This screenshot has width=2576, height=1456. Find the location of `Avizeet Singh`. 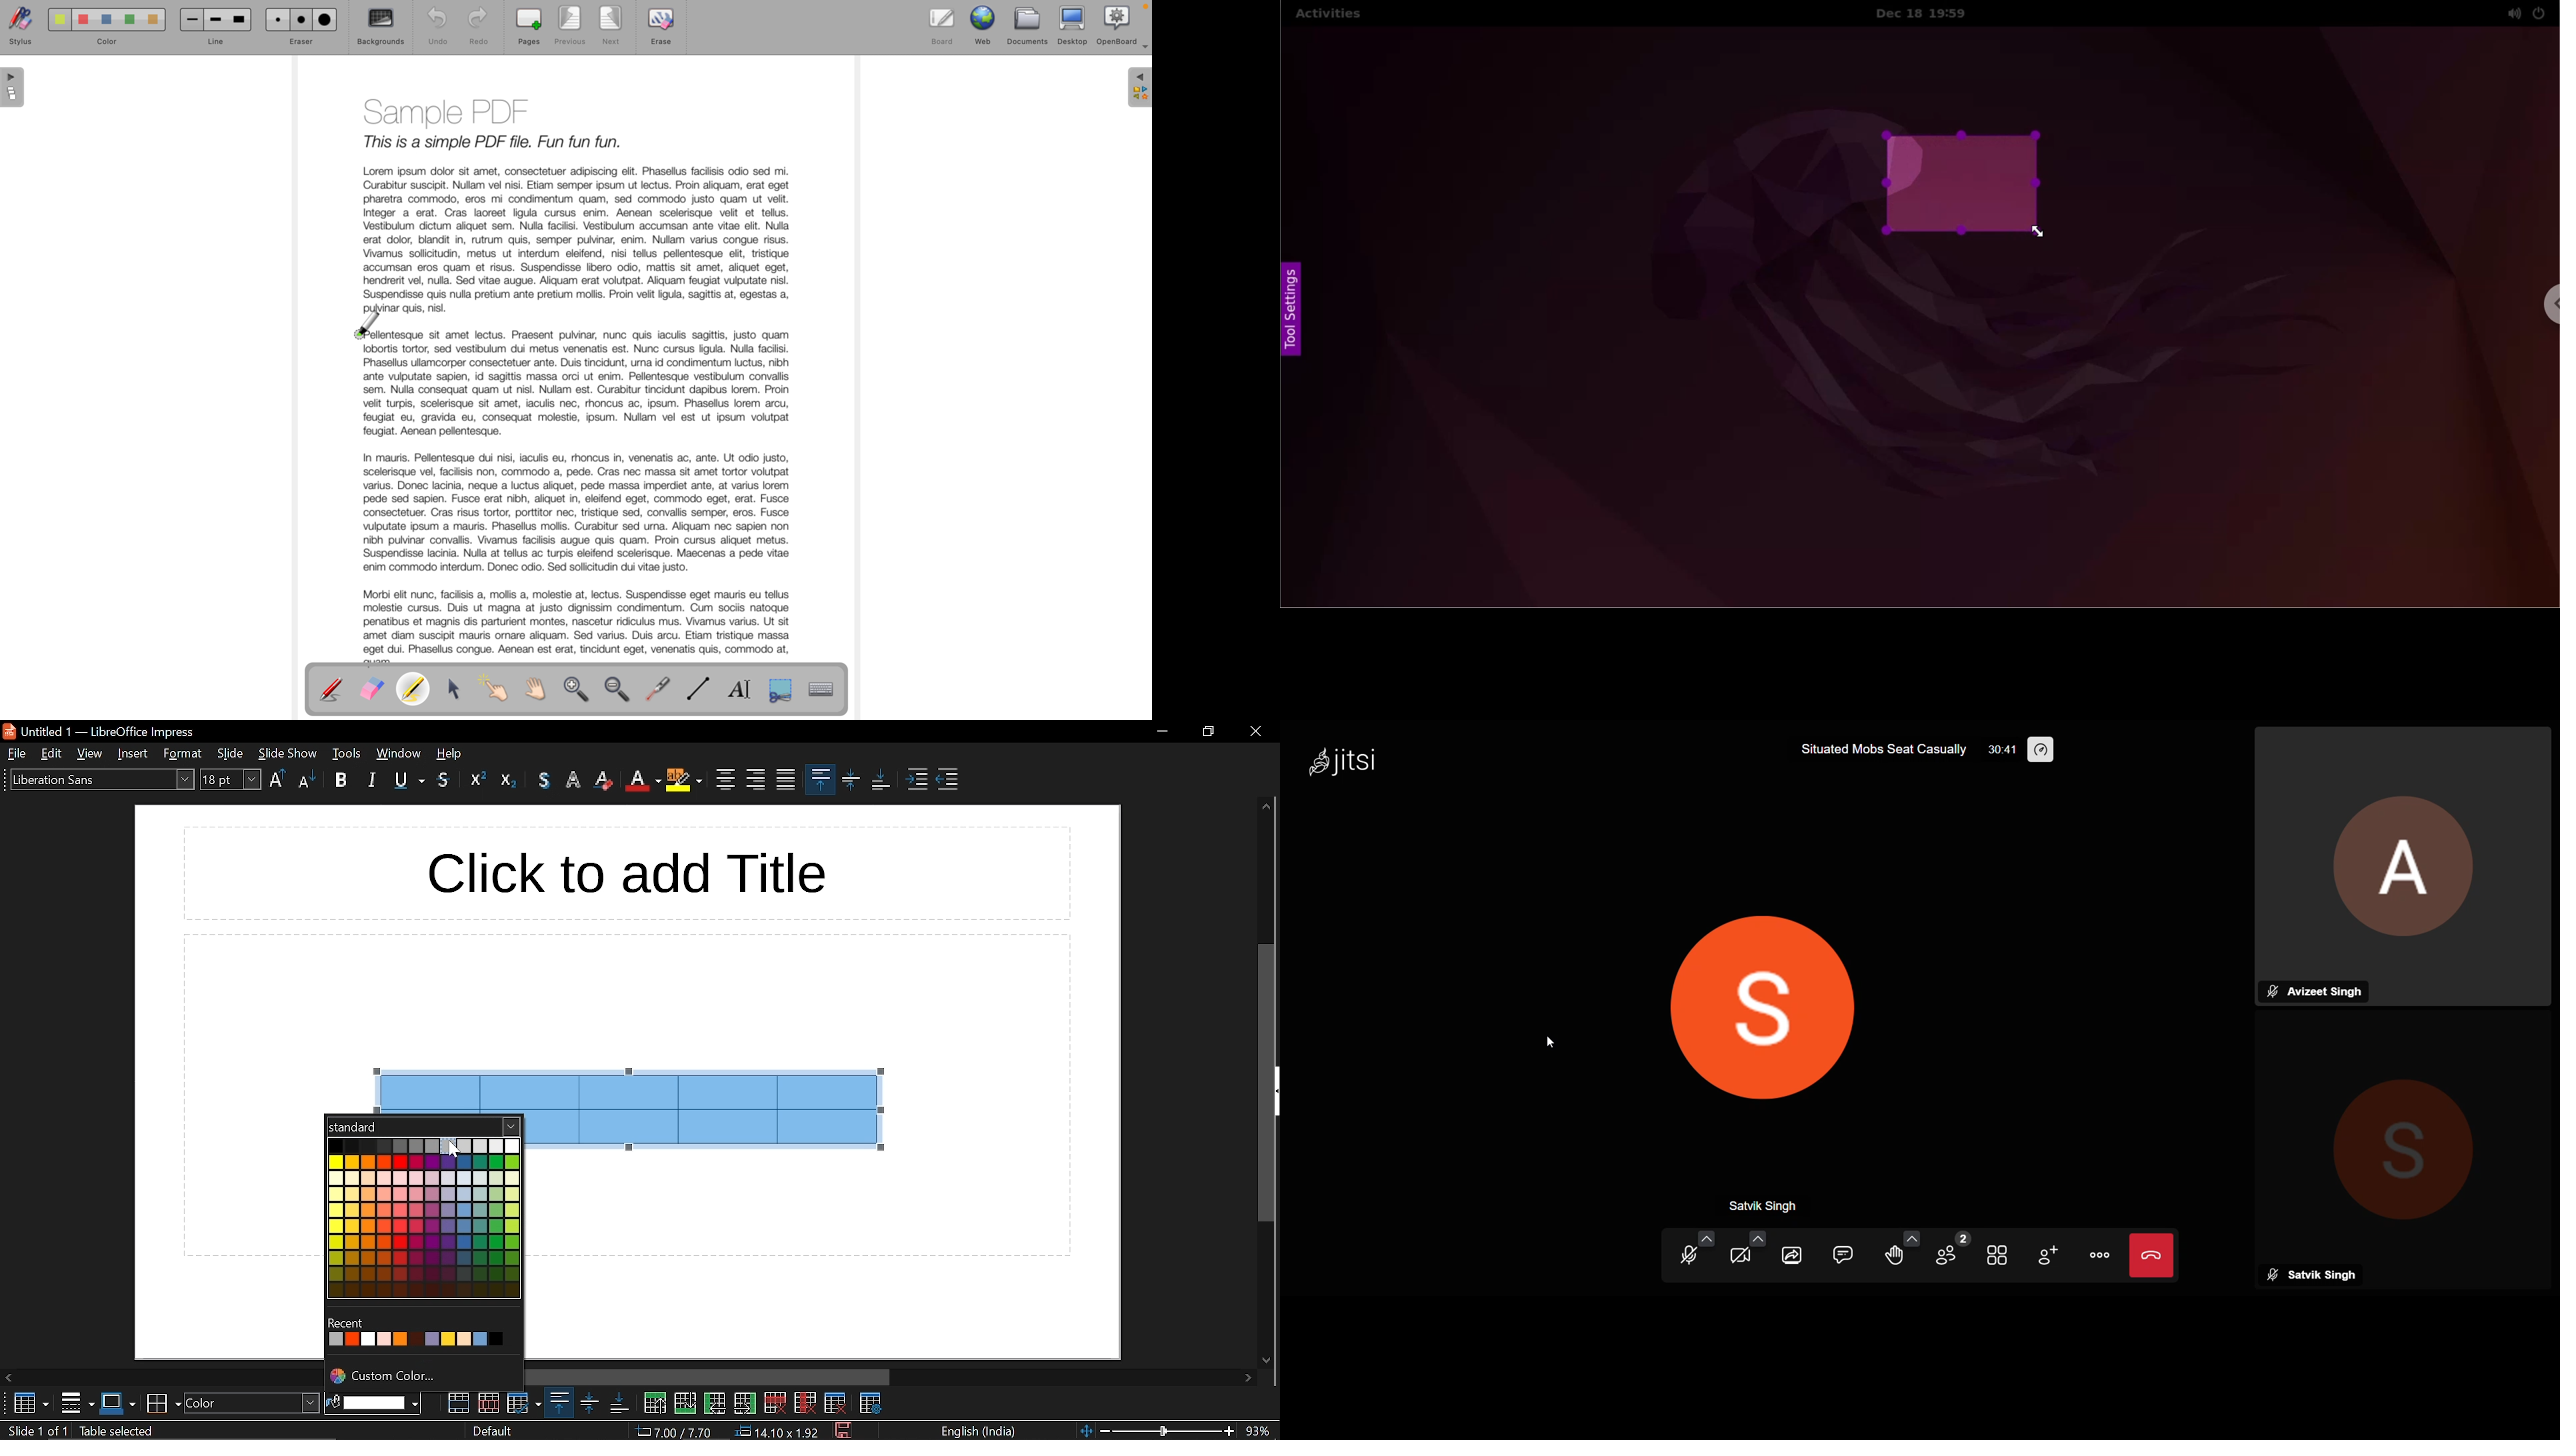

Avizeet Singh is located at coordinates (2313, 989).